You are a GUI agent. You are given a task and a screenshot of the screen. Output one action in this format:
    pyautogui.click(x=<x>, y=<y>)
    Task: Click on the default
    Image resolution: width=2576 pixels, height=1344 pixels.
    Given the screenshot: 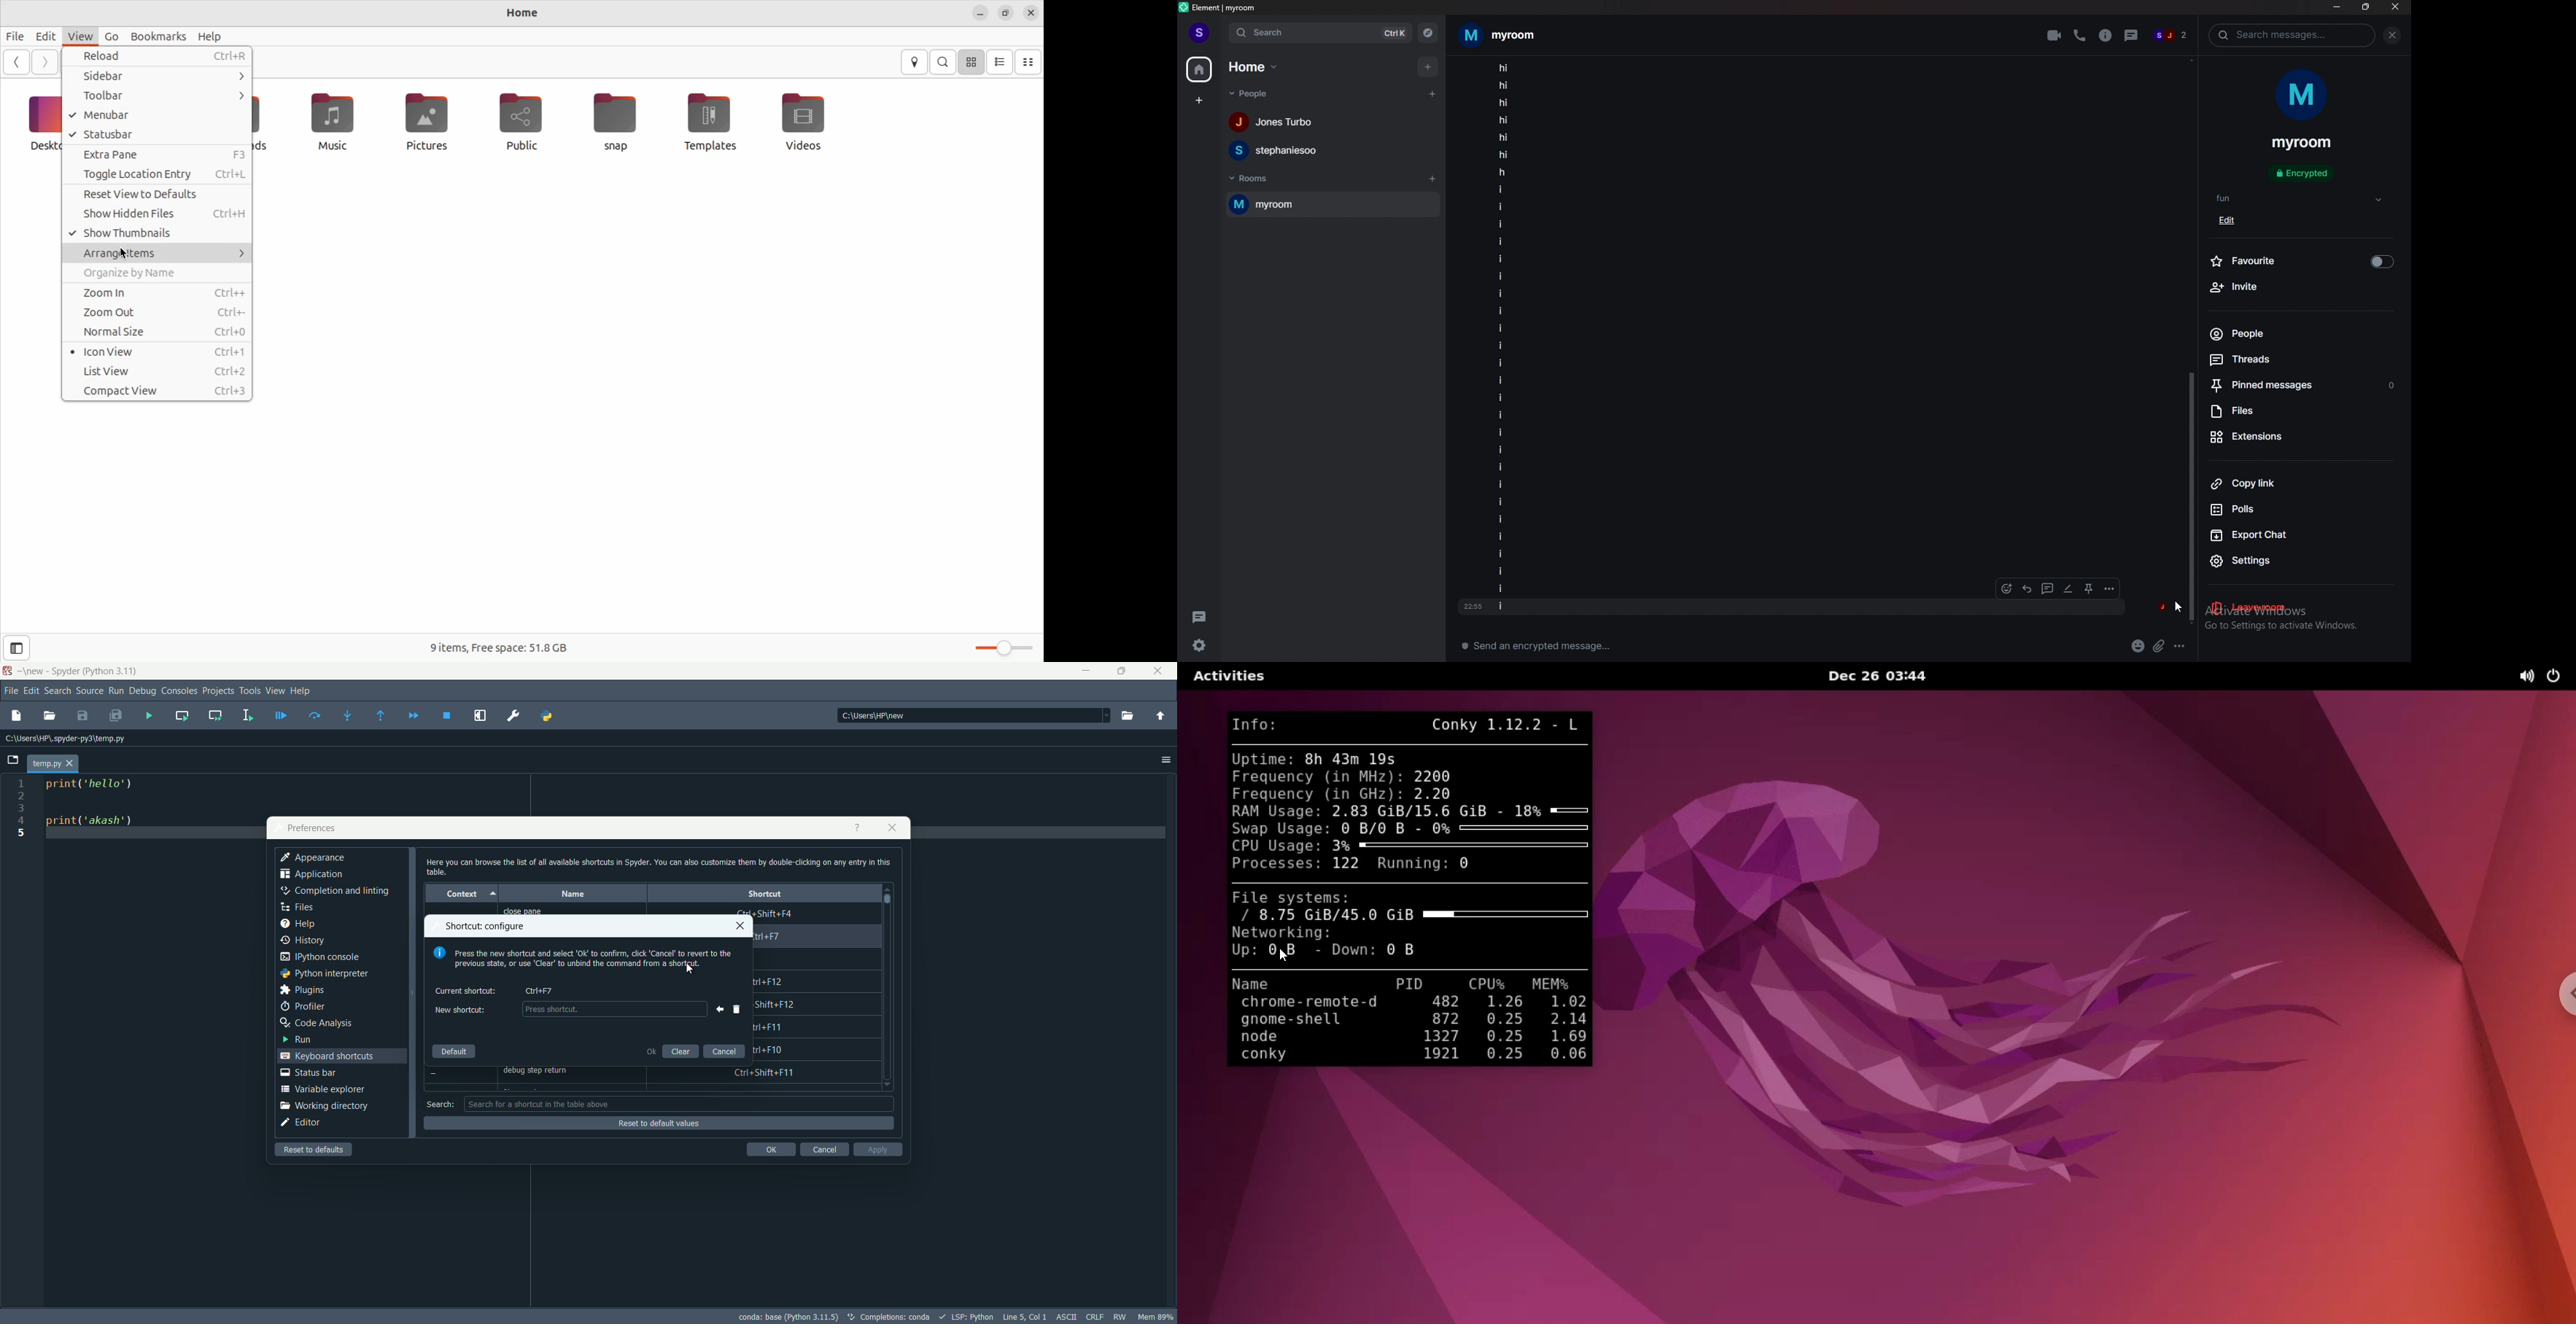 What is the action you would take?
    pyautogui.click(x=454, y=1052)
    